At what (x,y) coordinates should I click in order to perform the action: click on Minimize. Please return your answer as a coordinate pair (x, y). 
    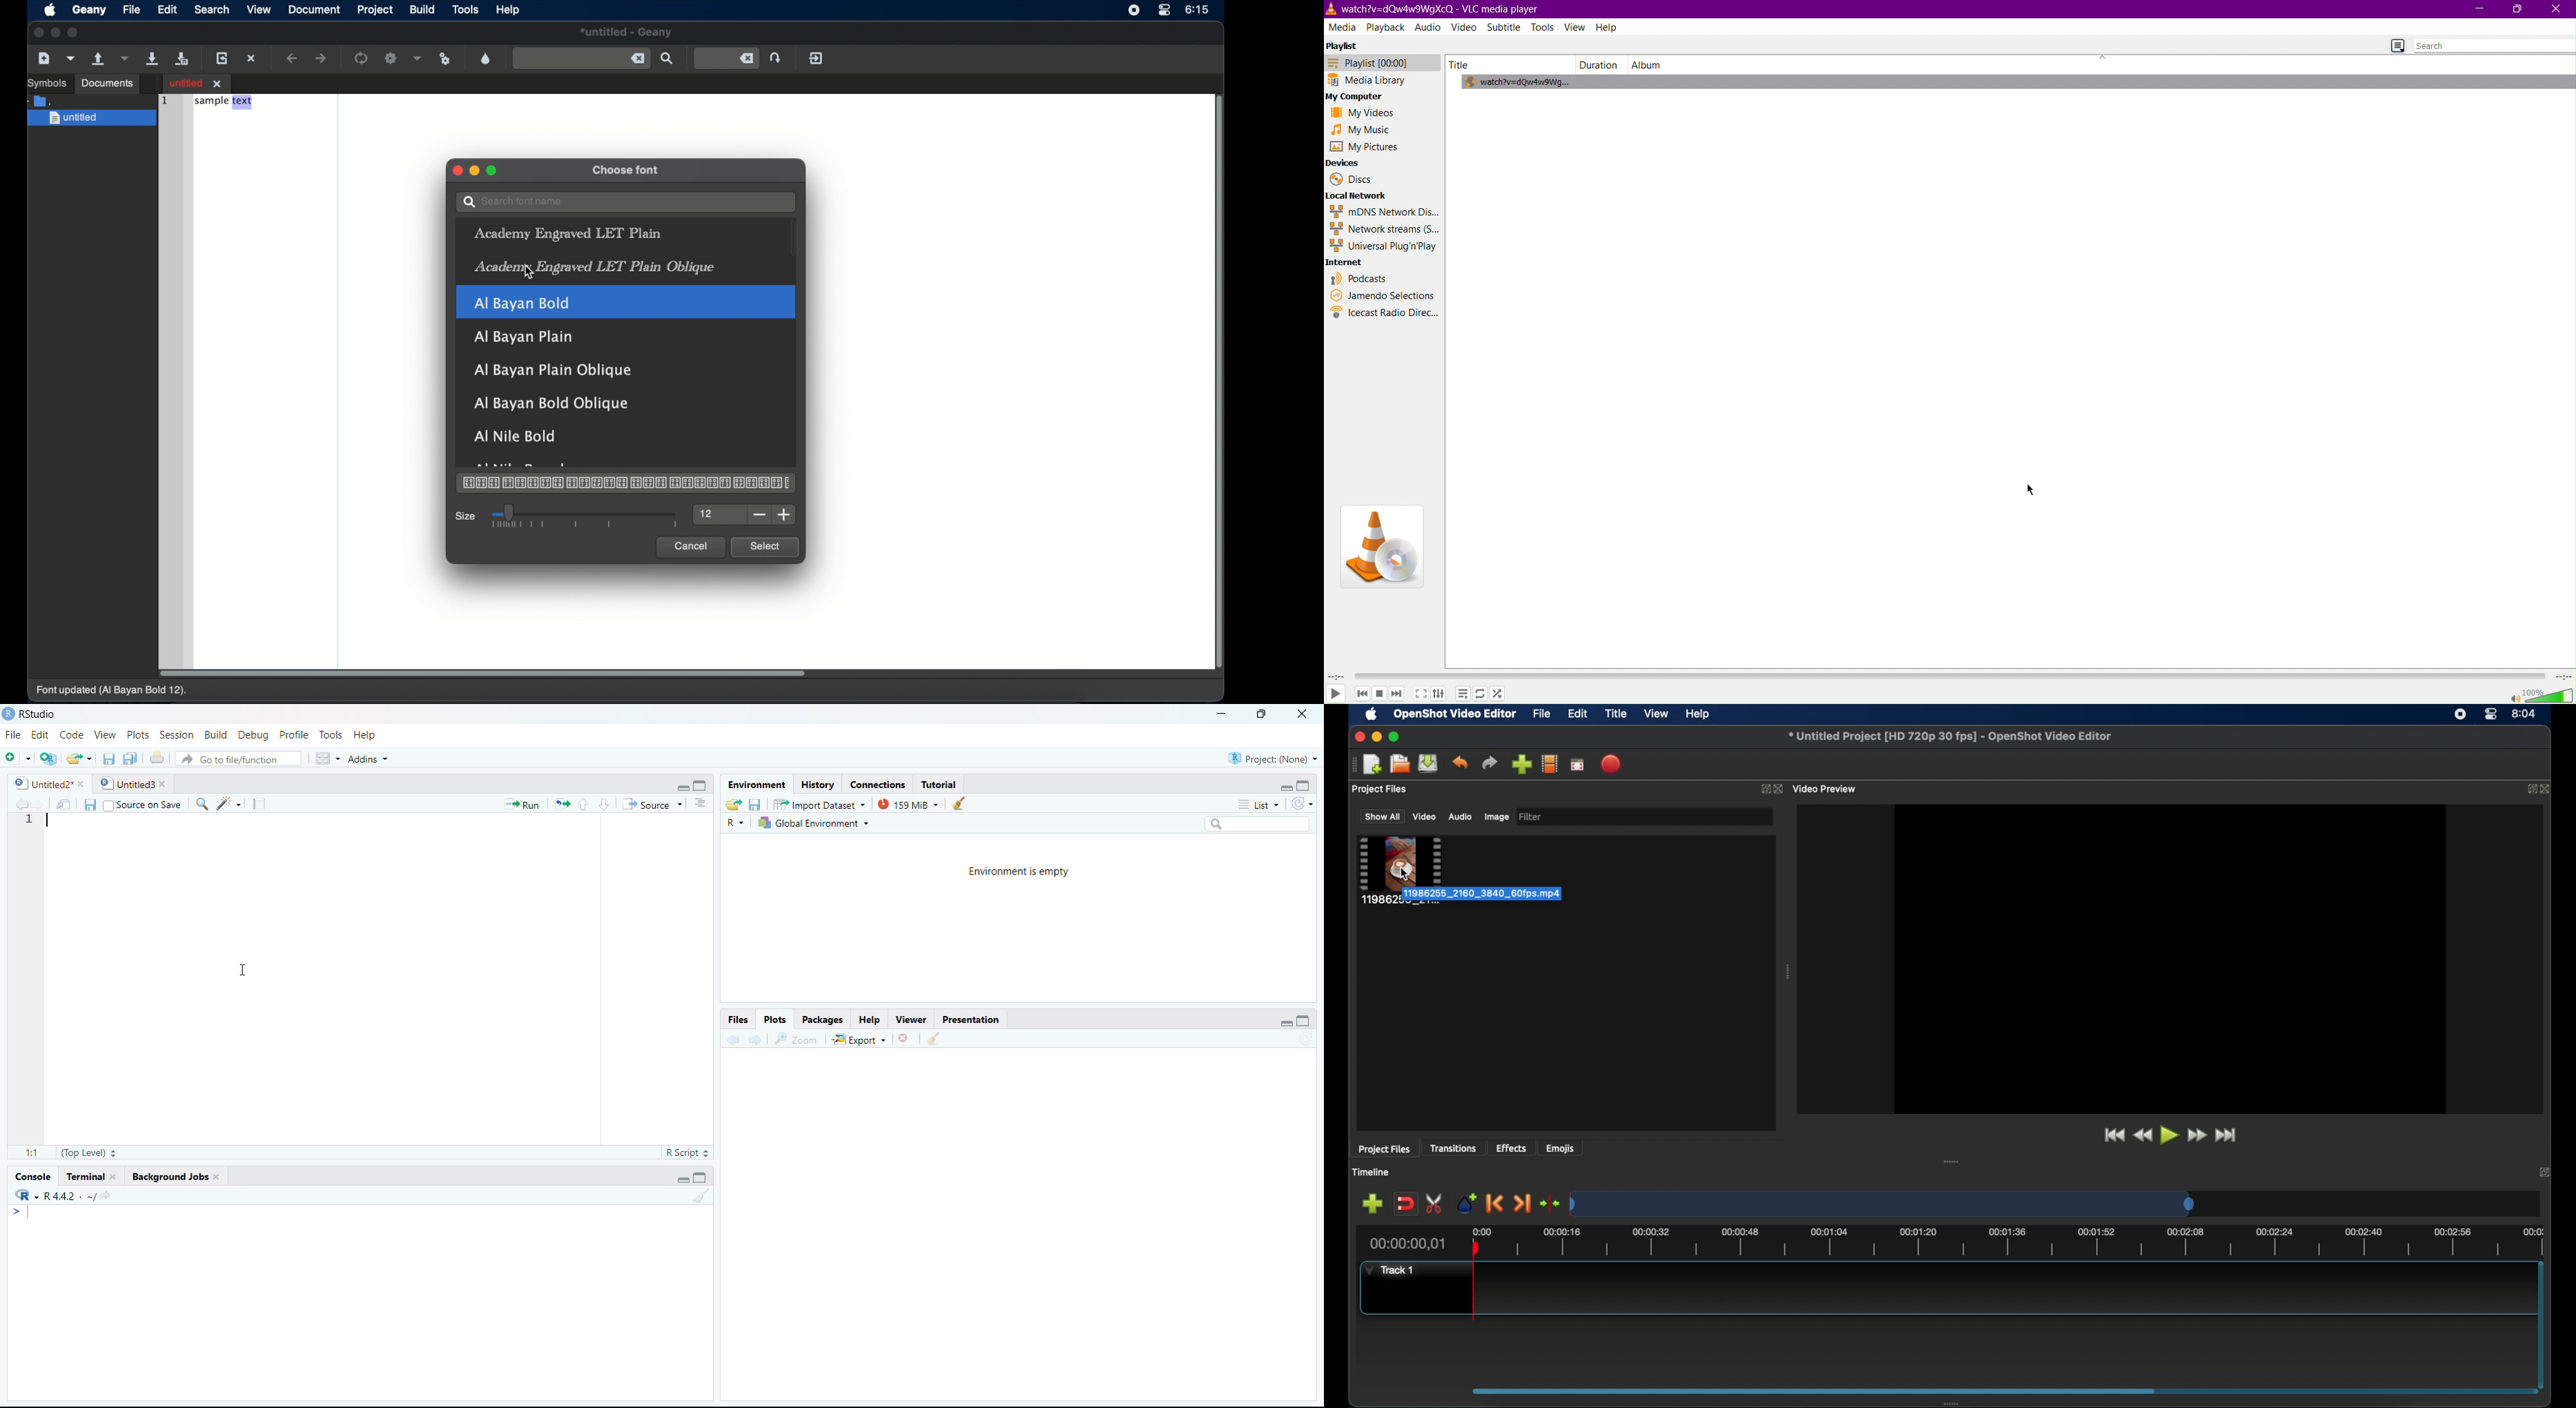
    Looking at the image, I should click on (2482, 10).